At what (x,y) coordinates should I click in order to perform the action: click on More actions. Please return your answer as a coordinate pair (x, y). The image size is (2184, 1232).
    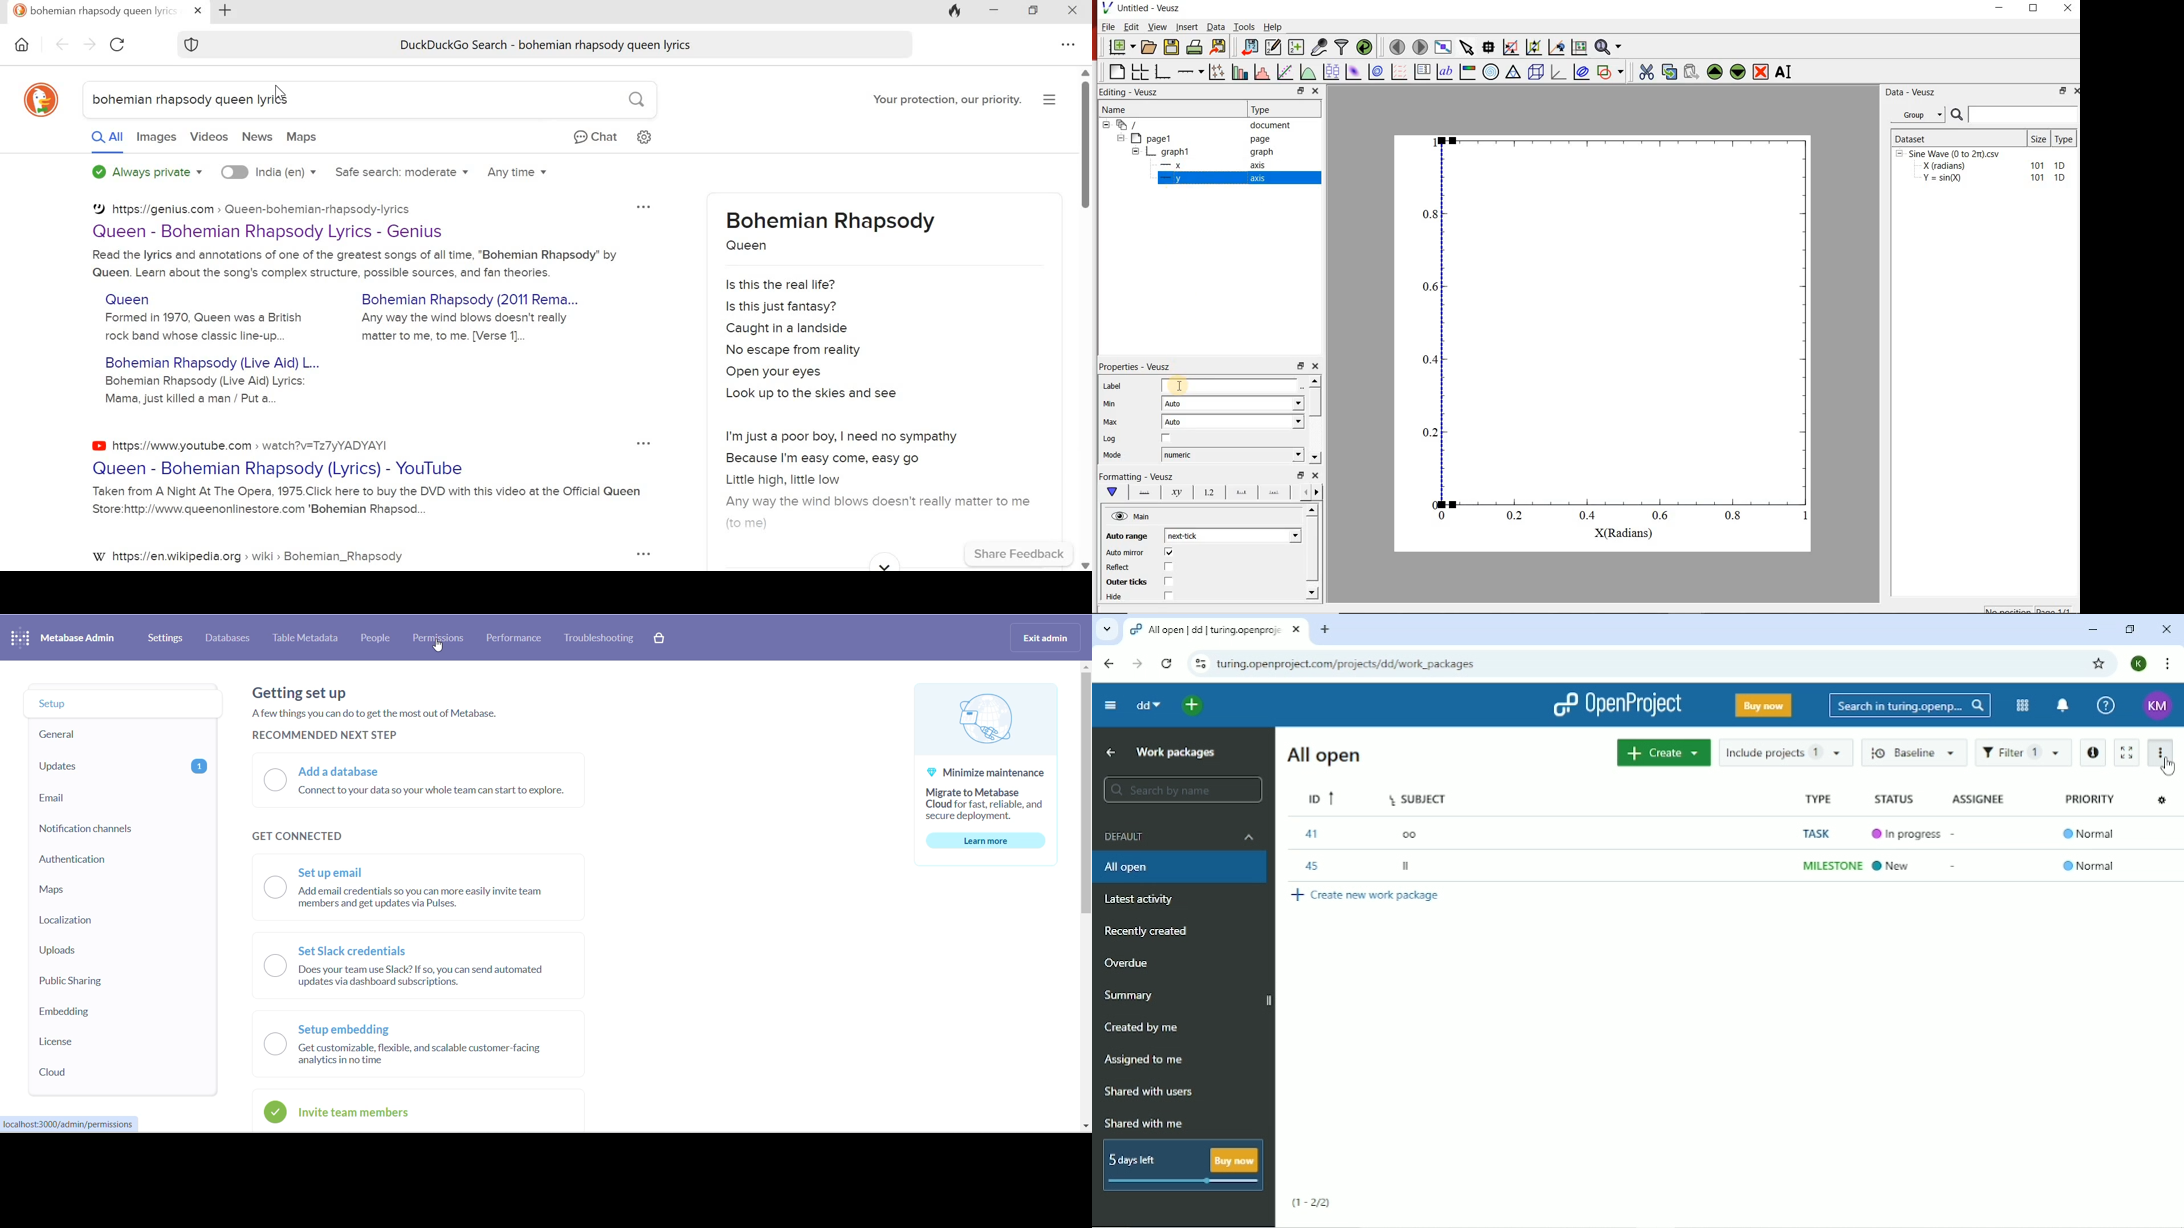
    Looking at the image, I should click on (2164, 752).